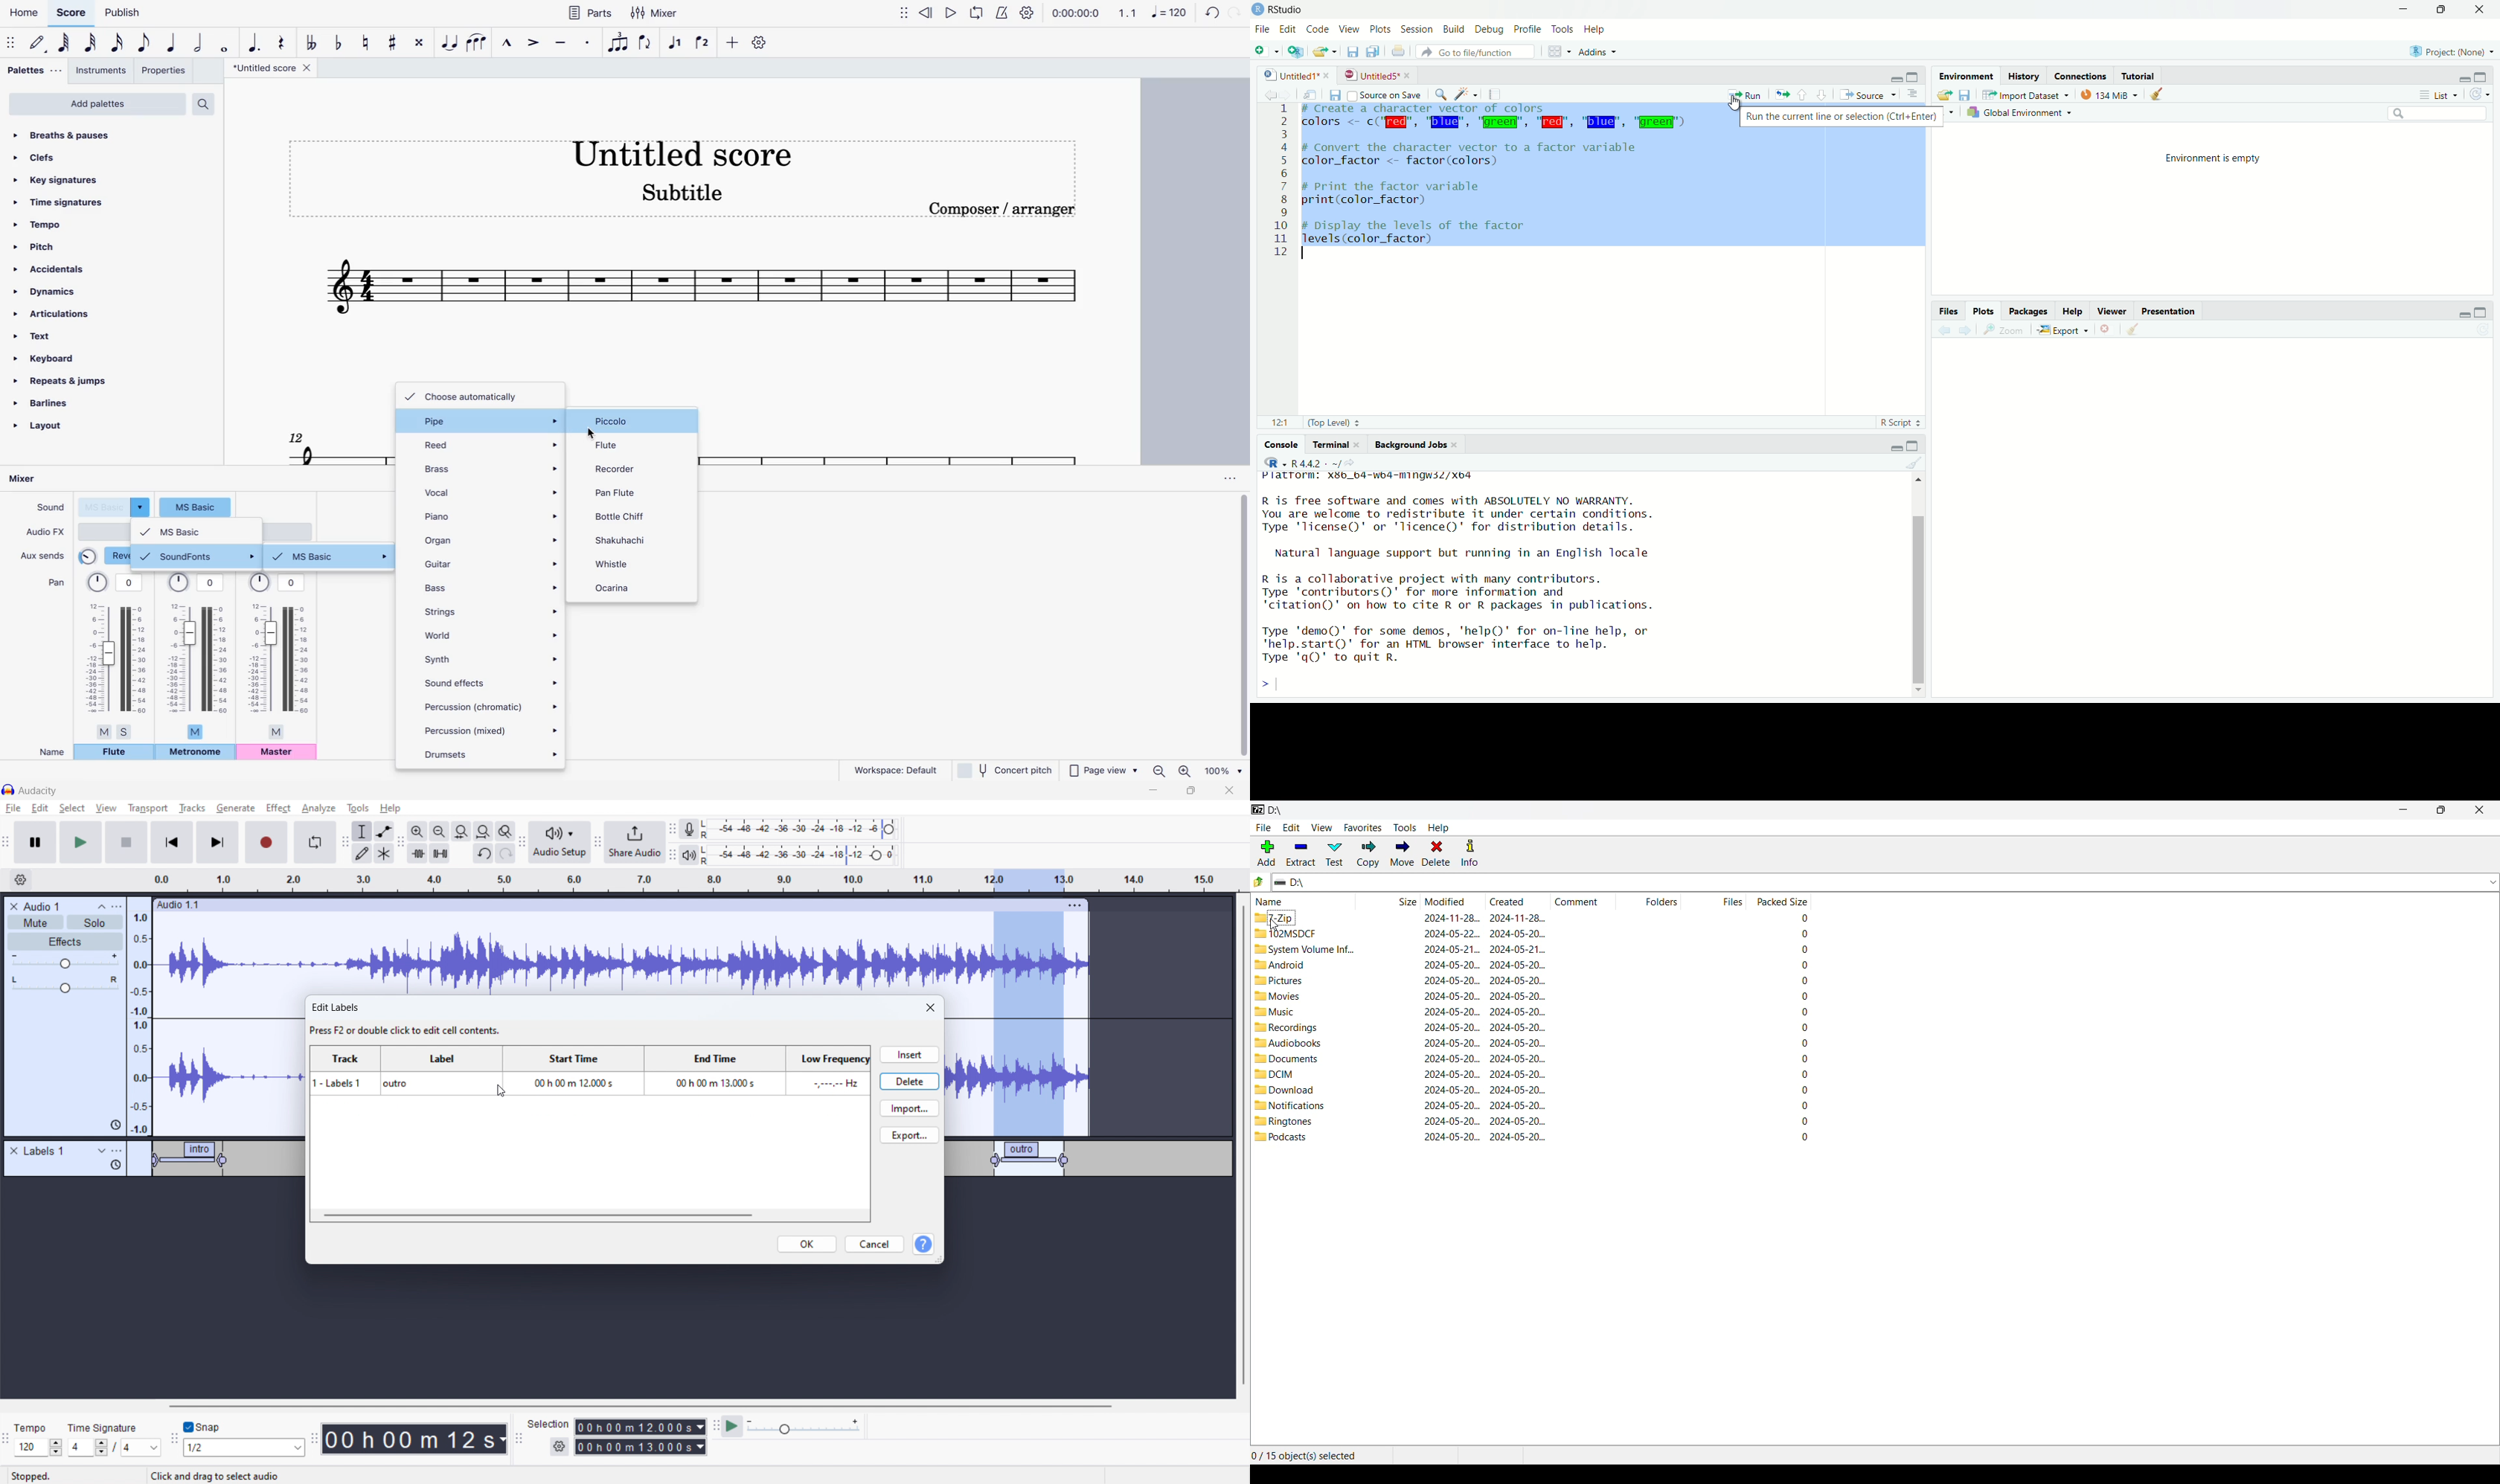  What do you see at coordinates (1441, 95) in the screenshot?
I see `find/replace` at bounding box center [1441, 95].